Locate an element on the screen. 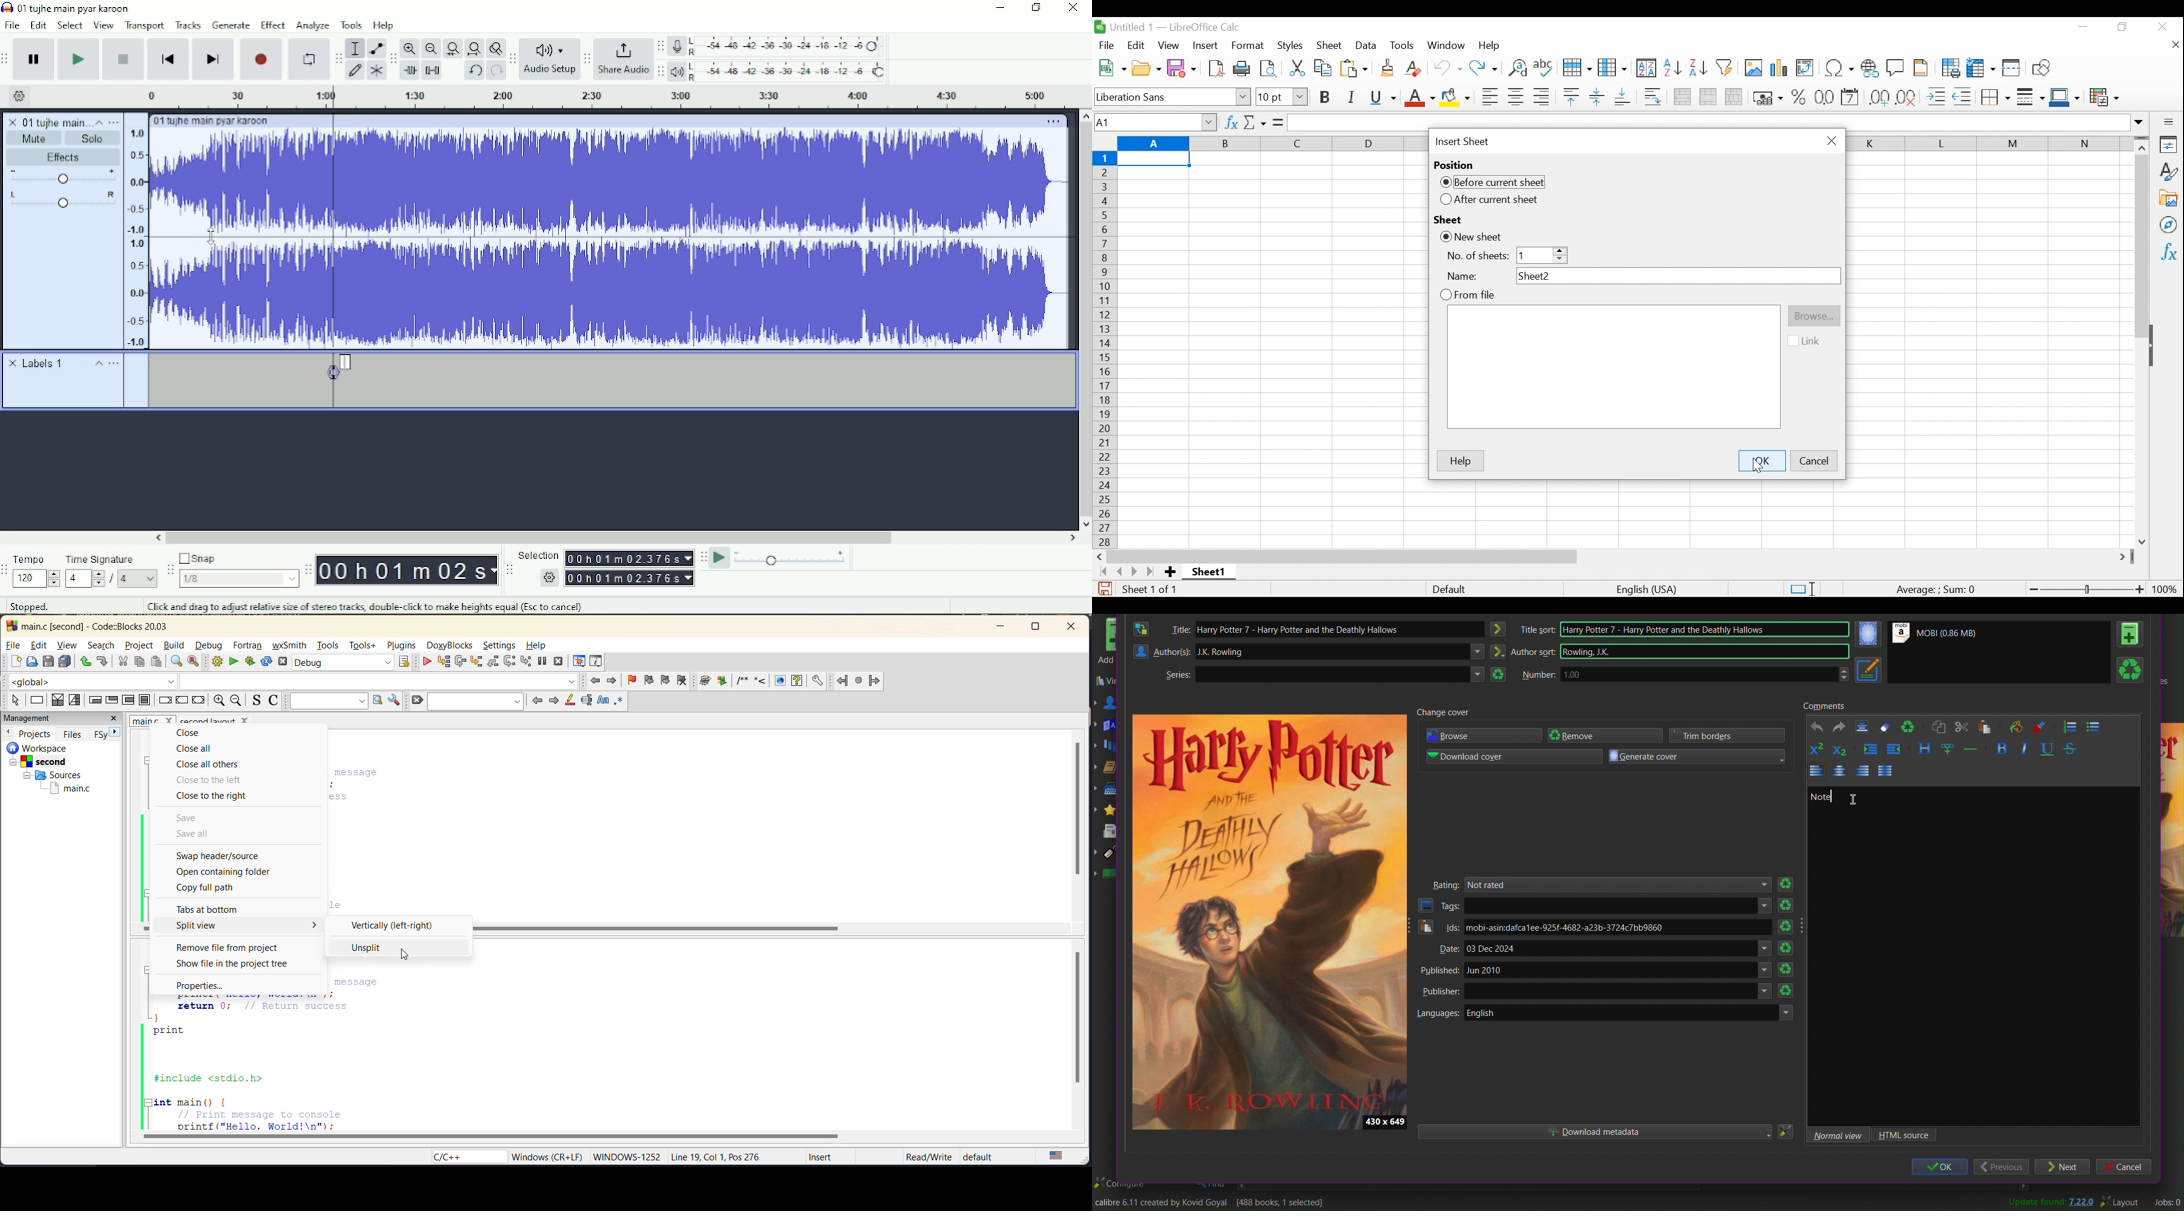 The height and width of the screenshot is (1232, 2184). Format Percent is located at coordinates (1799, 98).